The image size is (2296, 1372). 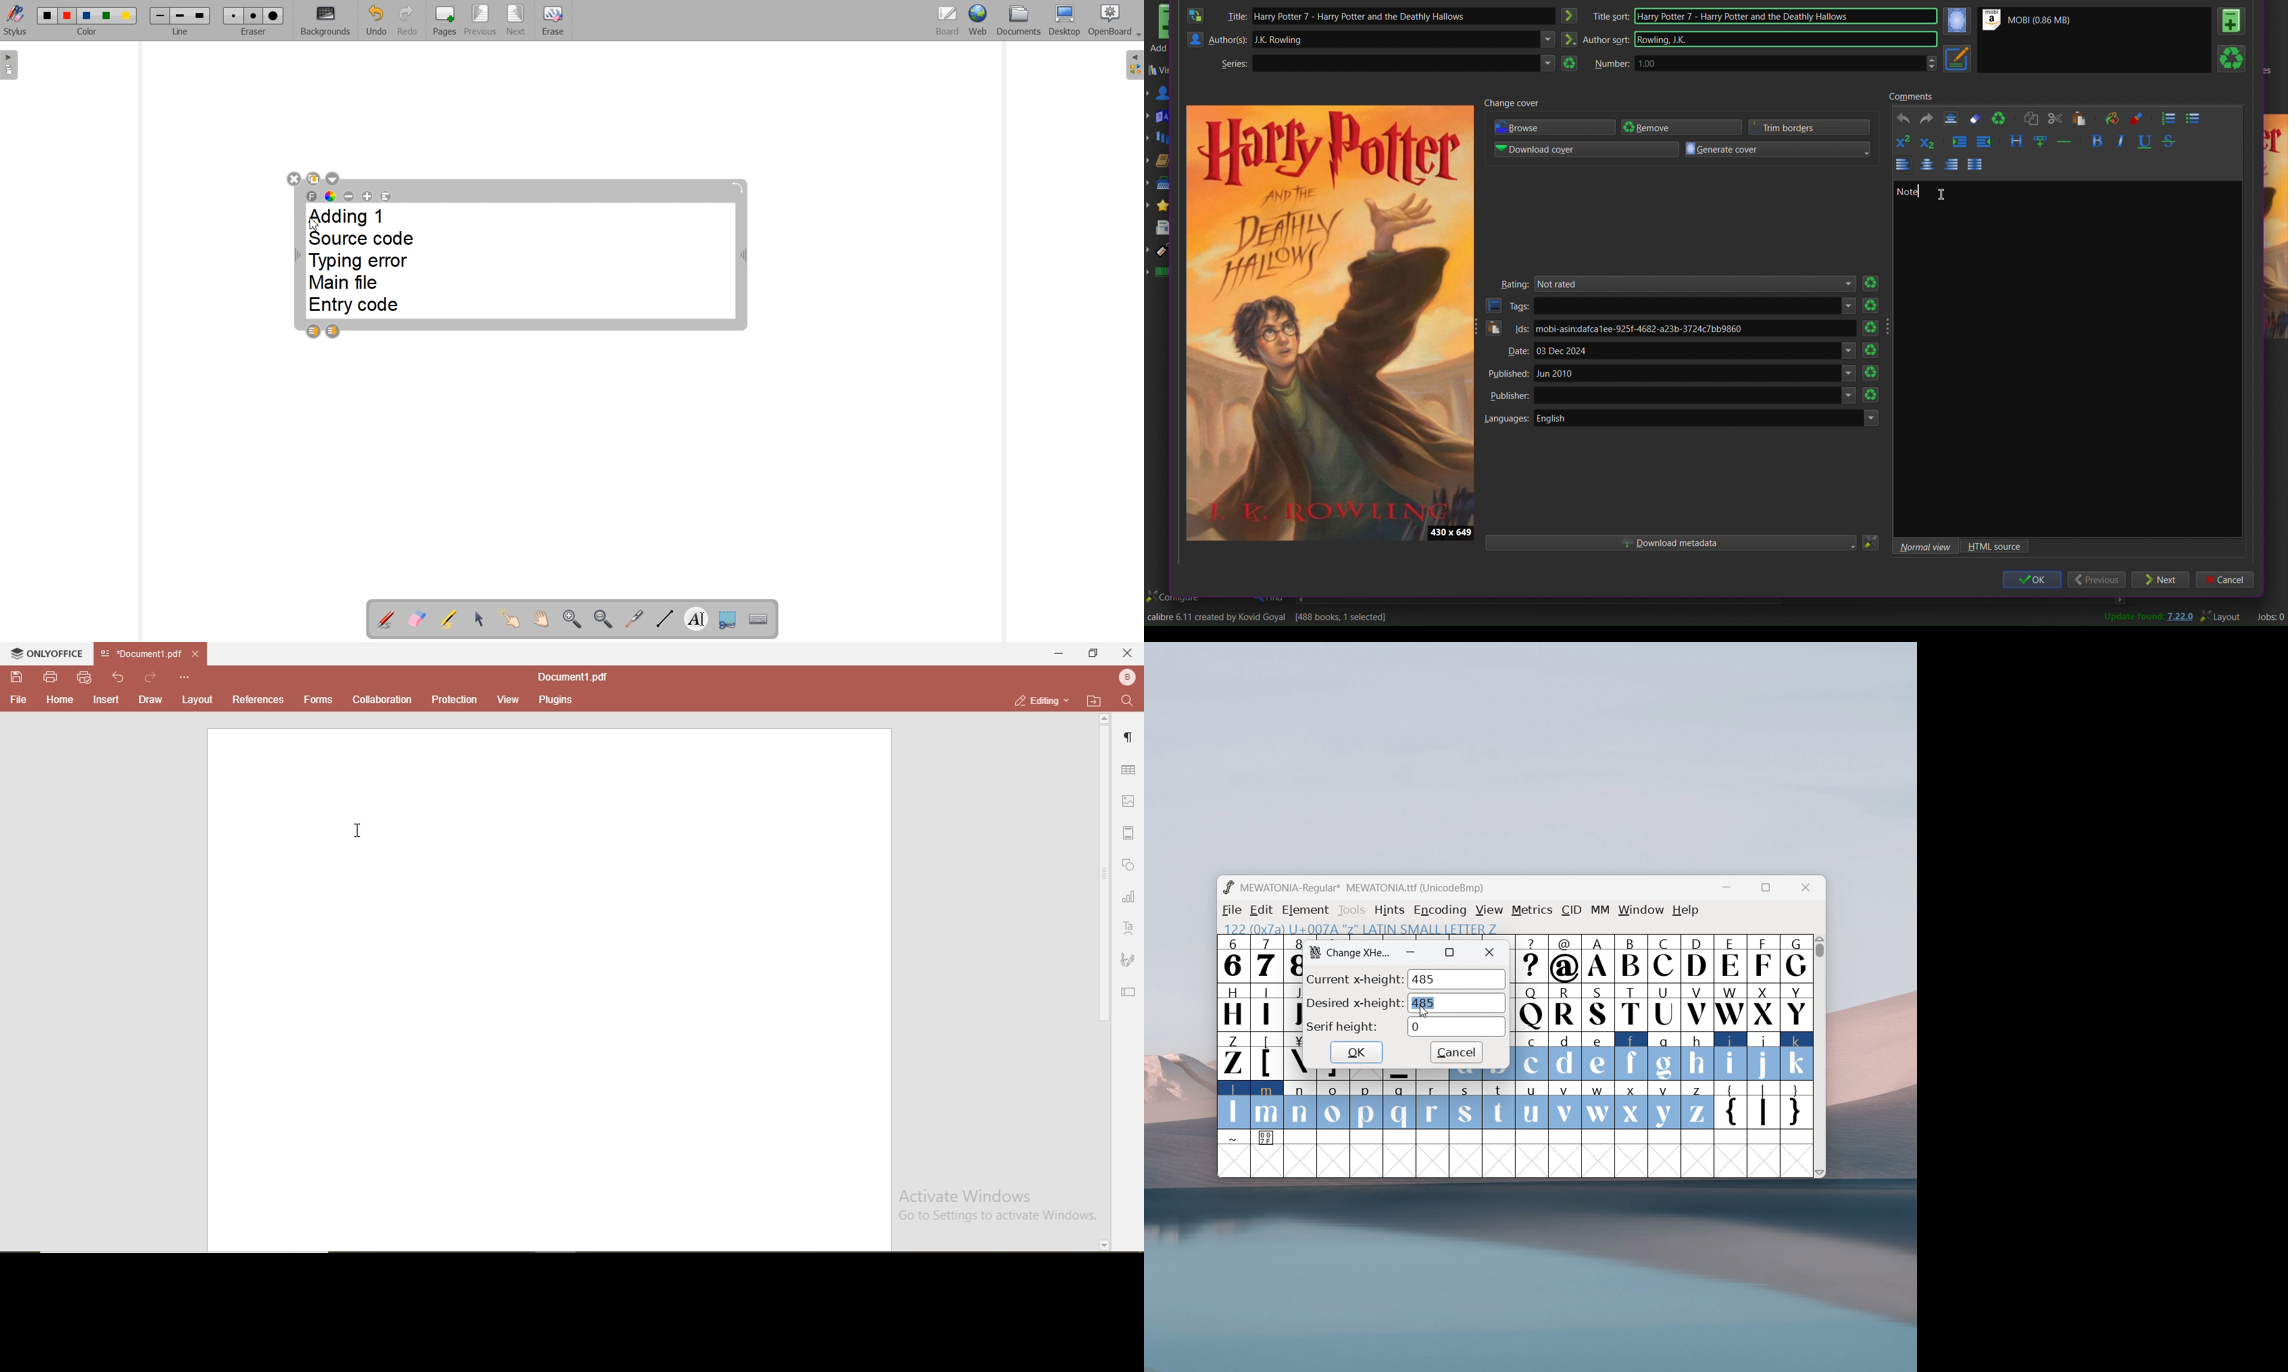 What do you see at coordinates (1095, 655) in the screenshot?
I see `restore` at bounding box center [1095, 655].